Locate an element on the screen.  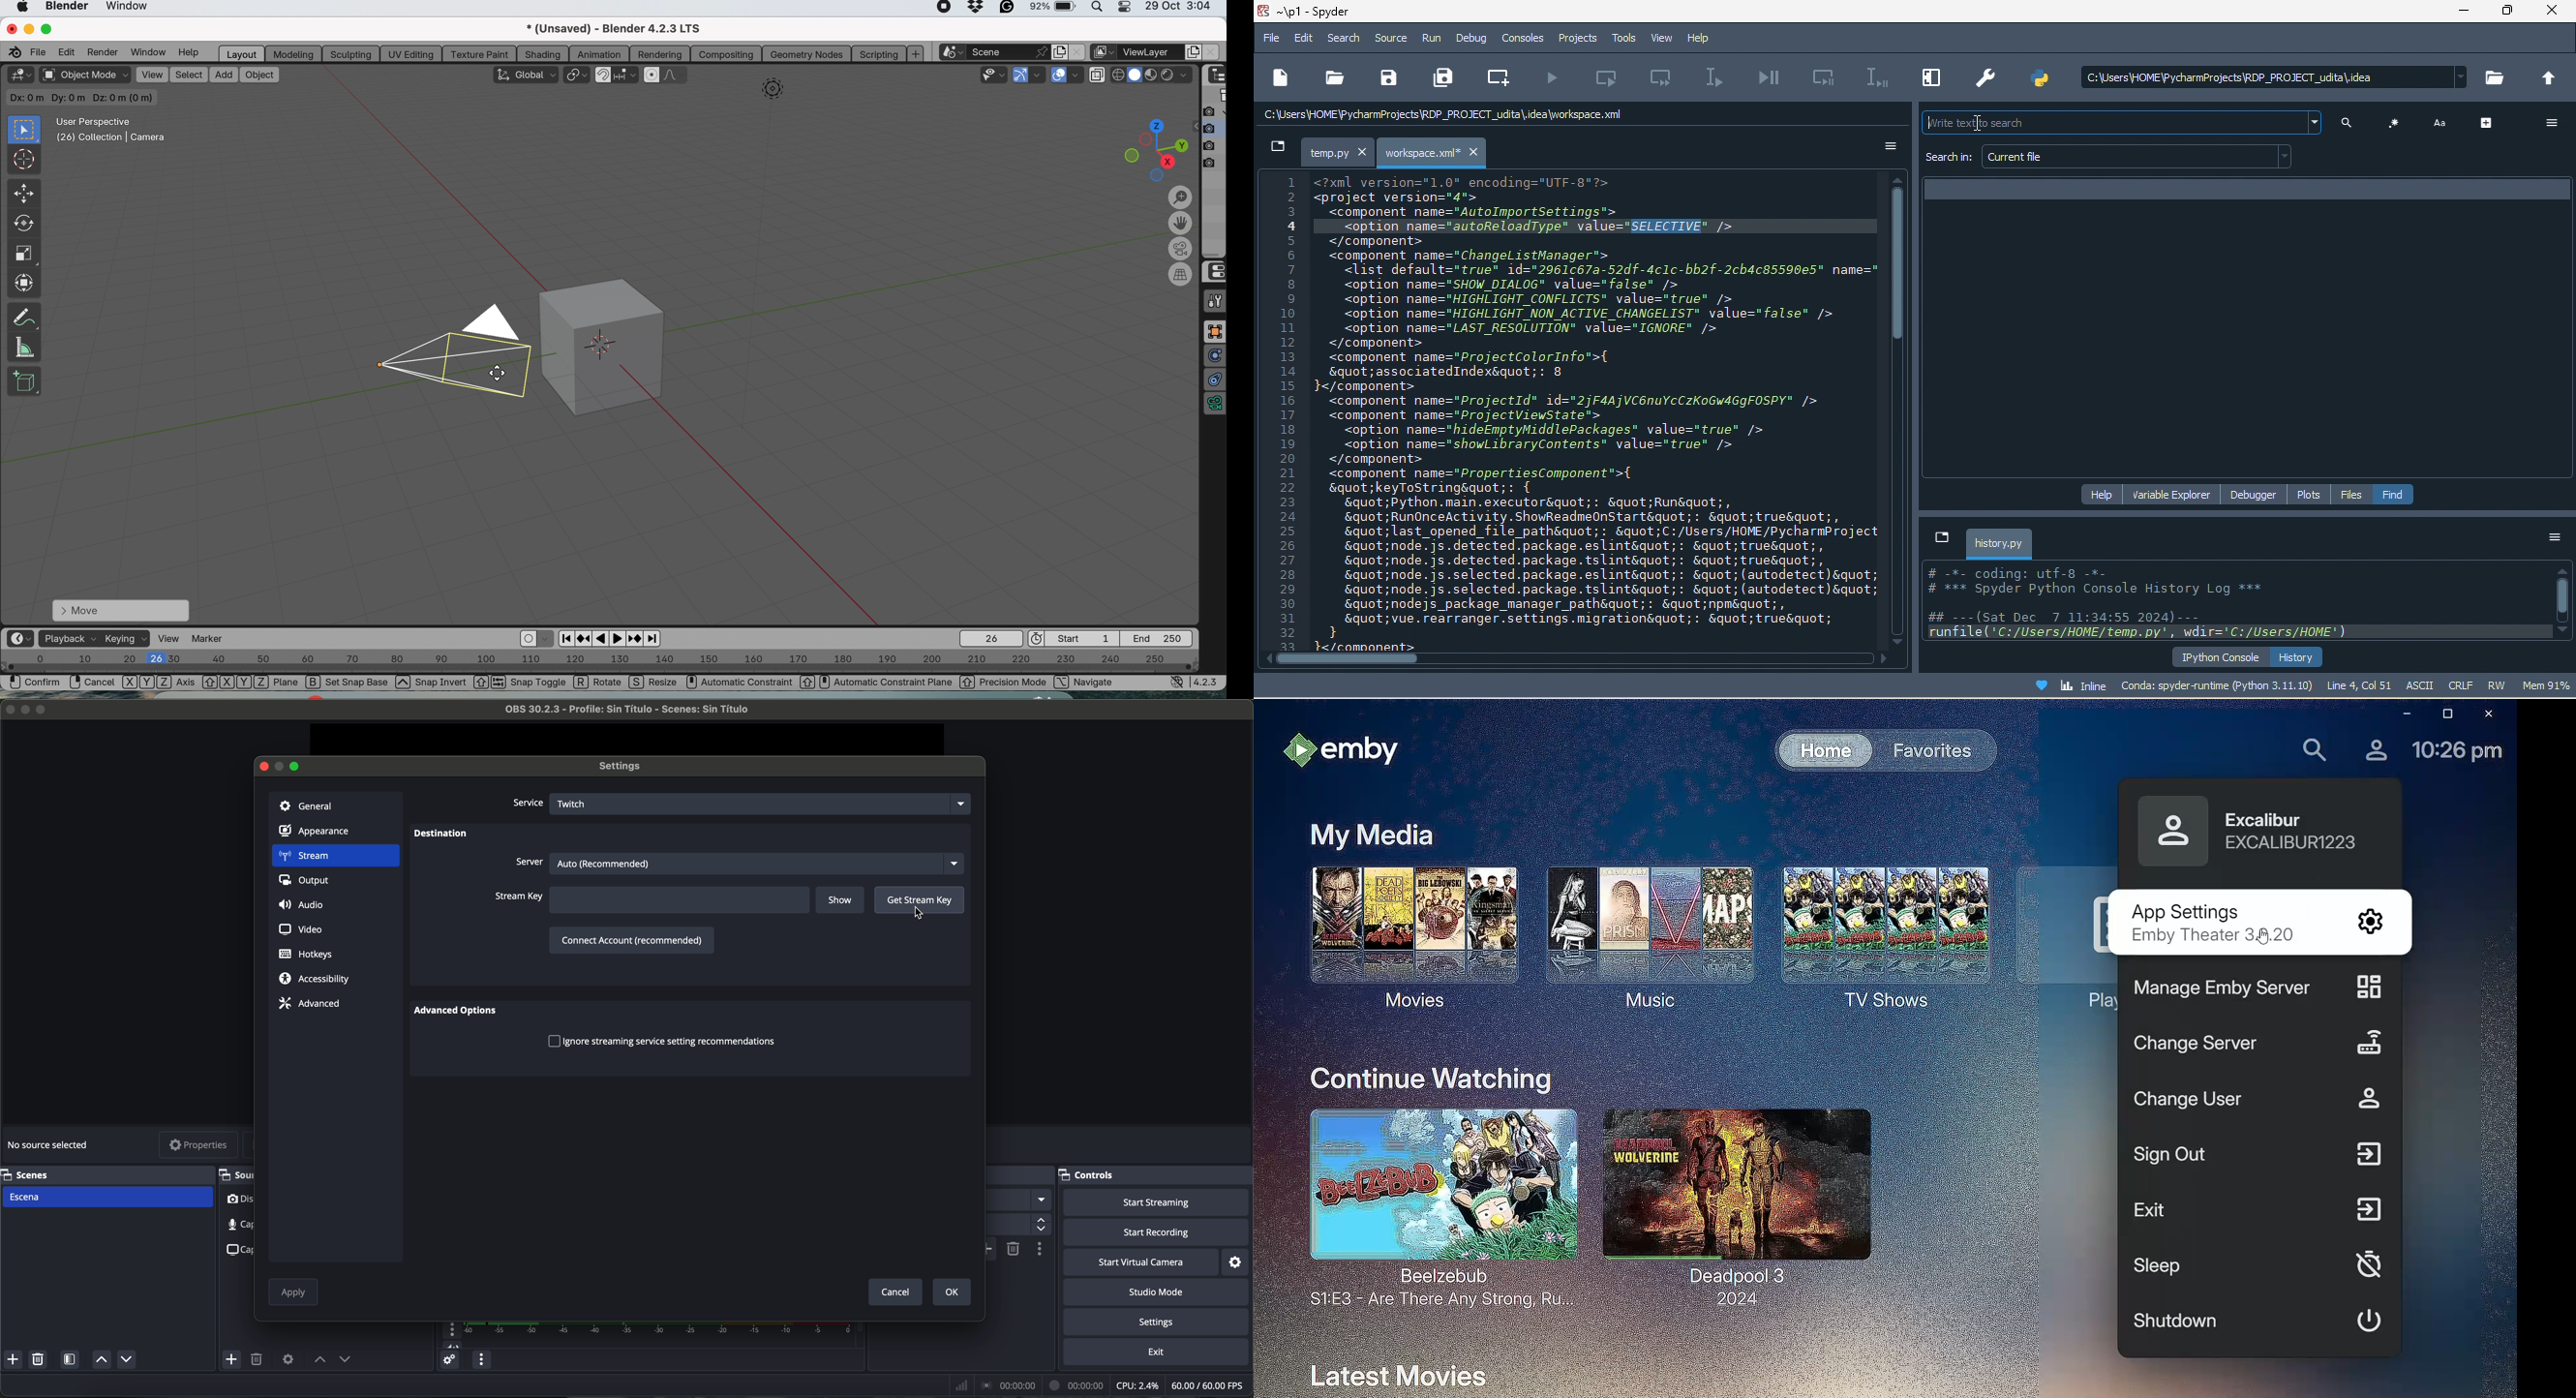
confirm is located at coordinates (31, 684).